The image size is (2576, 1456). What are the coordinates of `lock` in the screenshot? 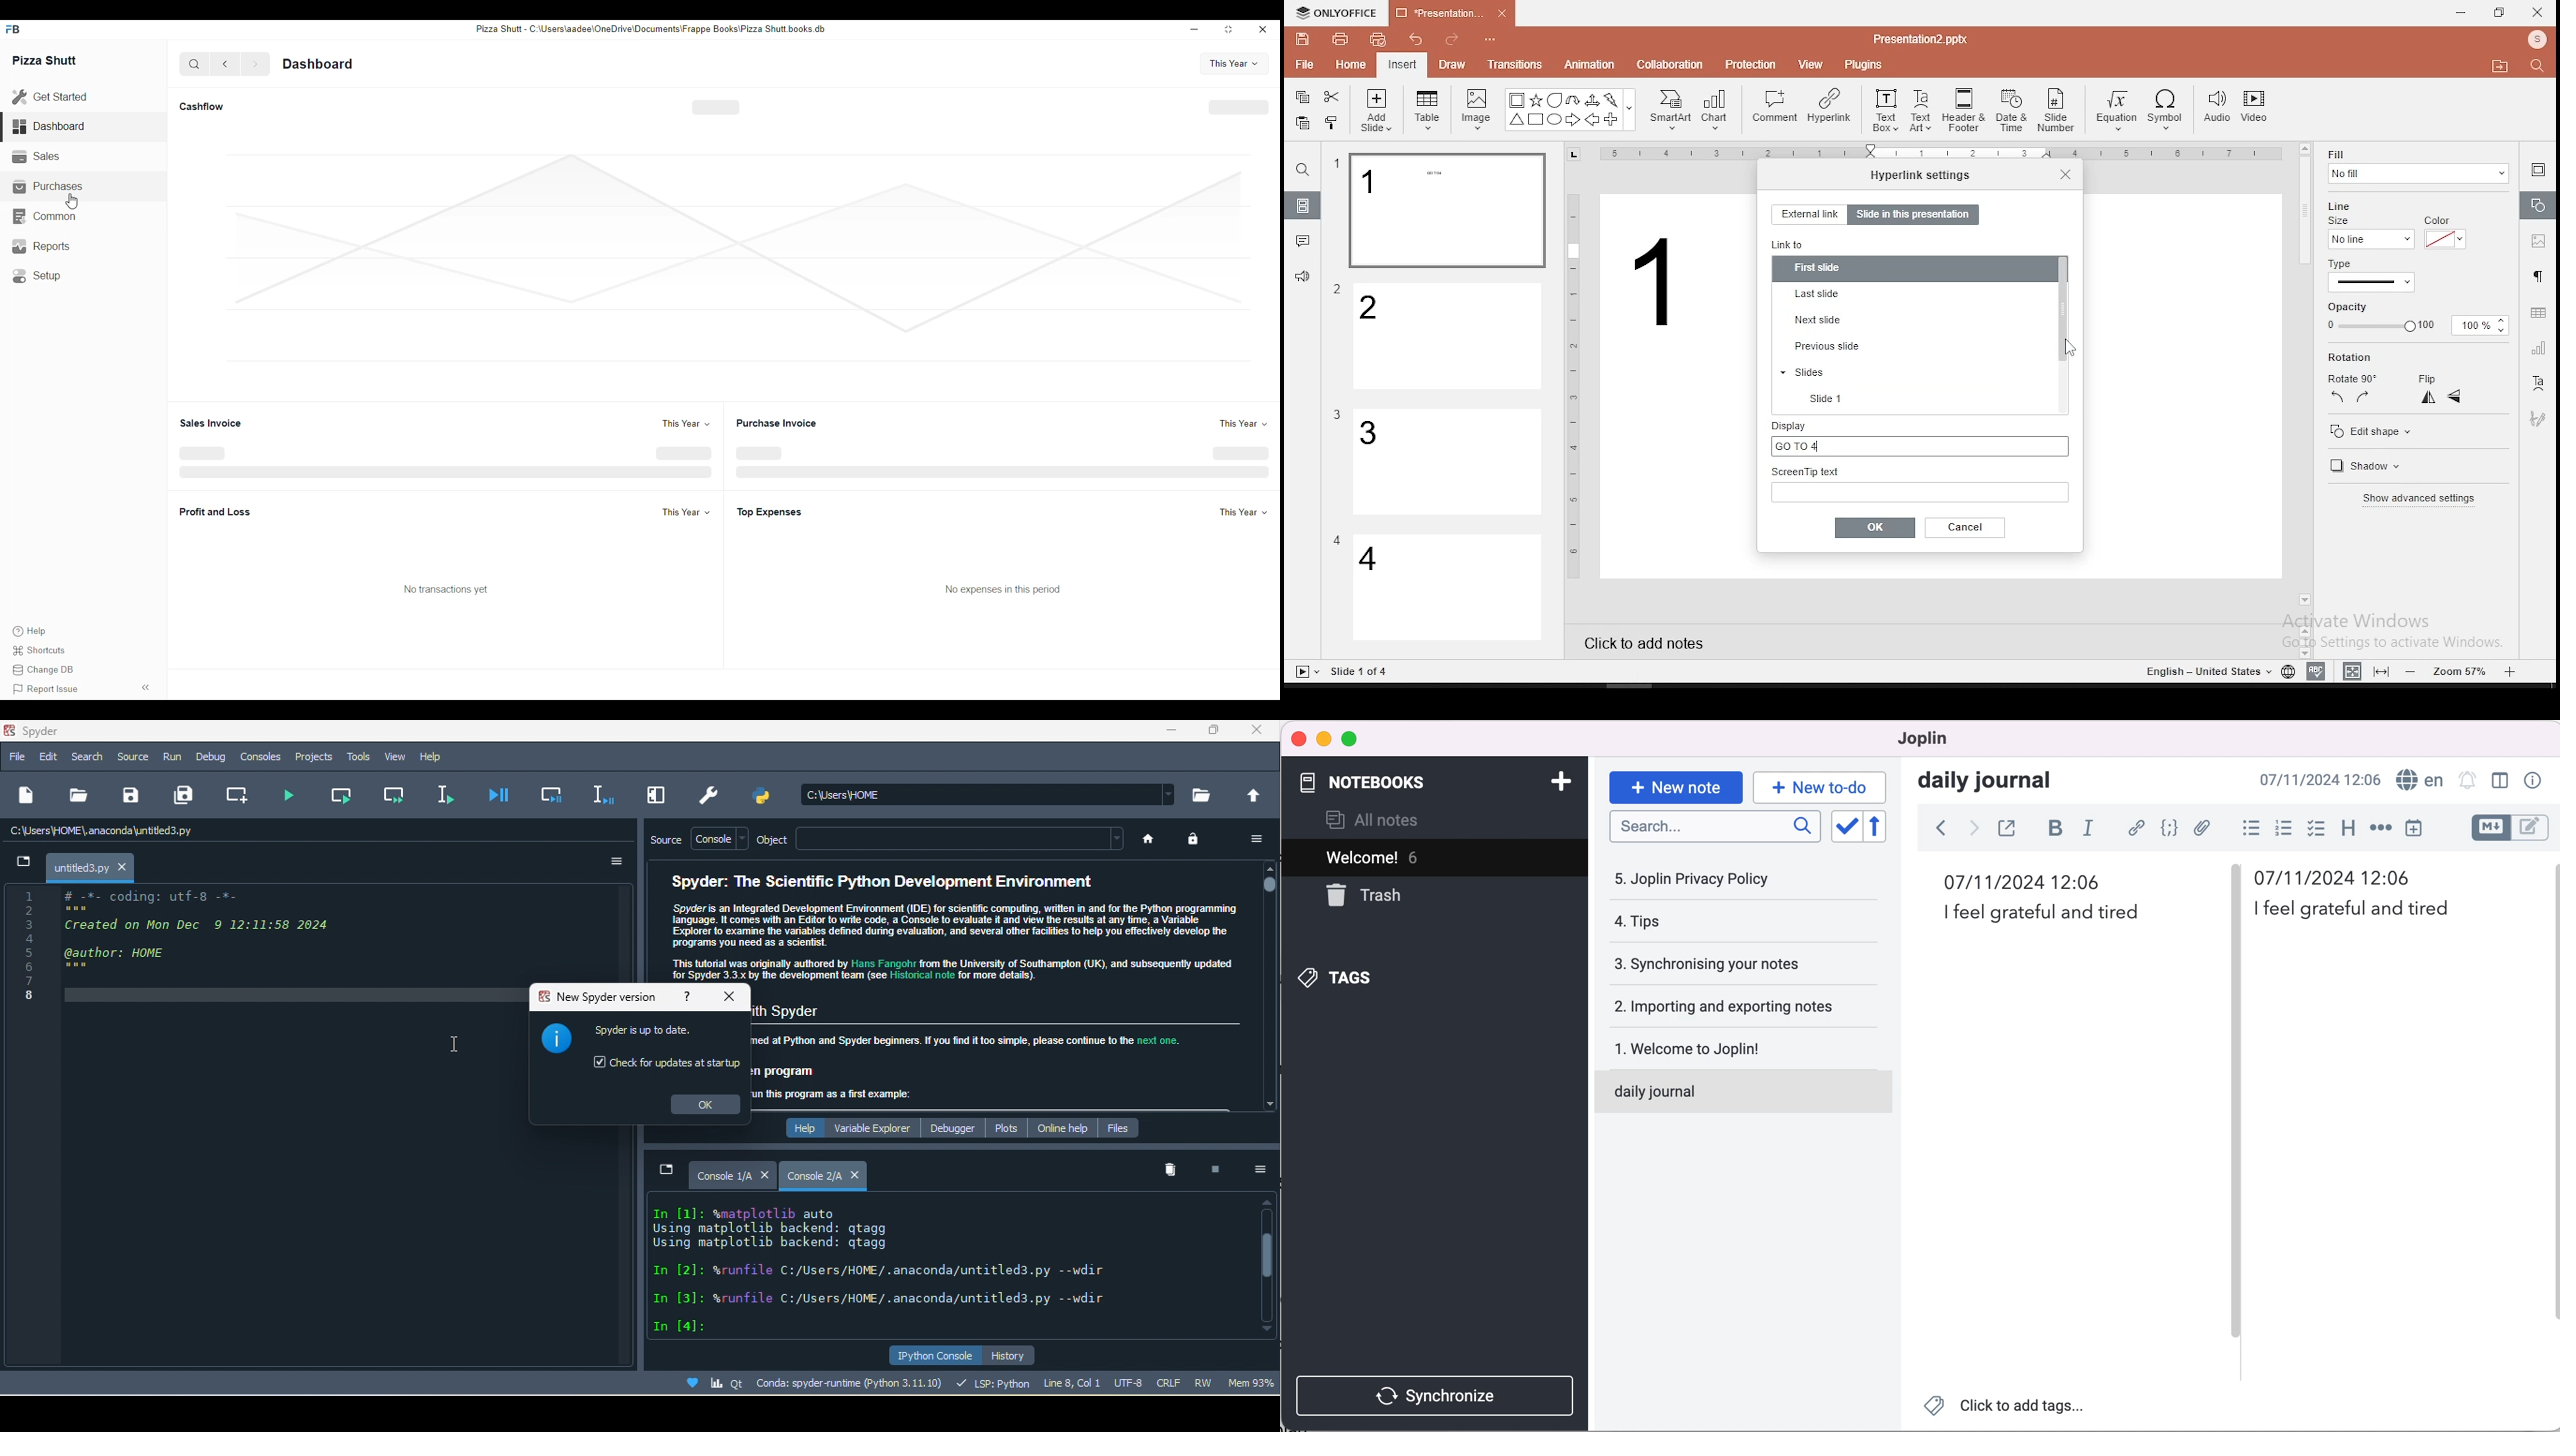 It's located at (1198, 843).